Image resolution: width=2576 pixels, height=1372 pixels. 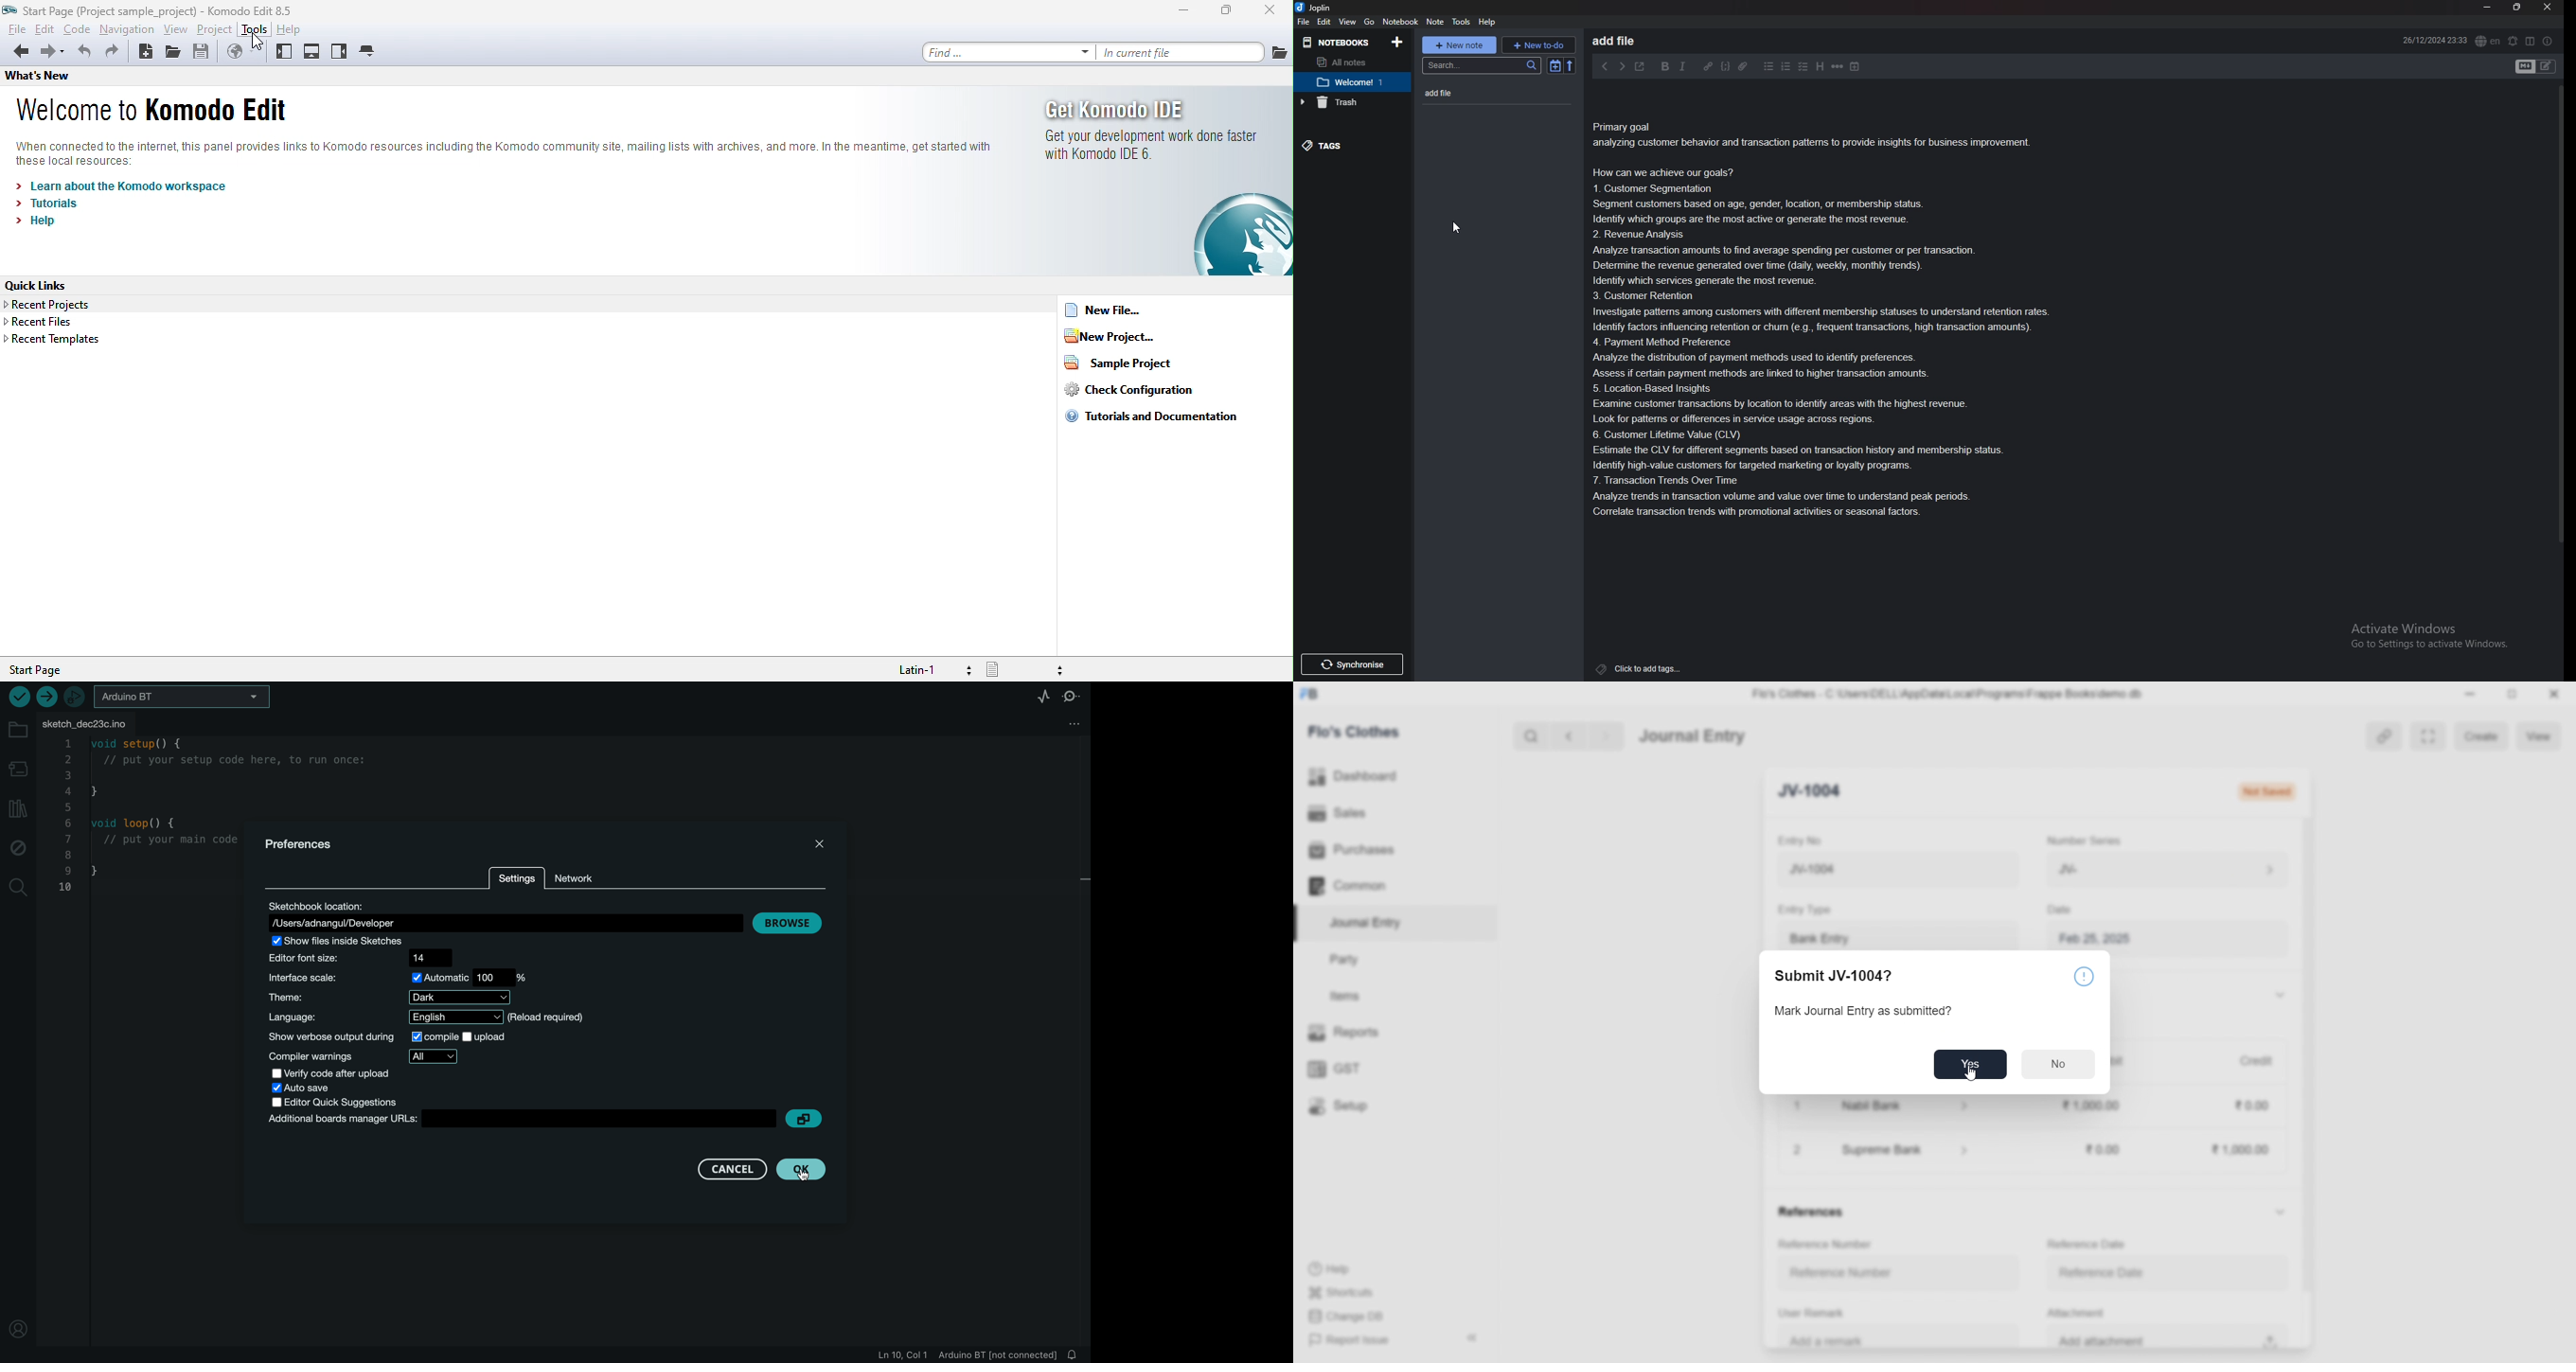 I want to click on Add notebooks, so click(x=1398, y=42).